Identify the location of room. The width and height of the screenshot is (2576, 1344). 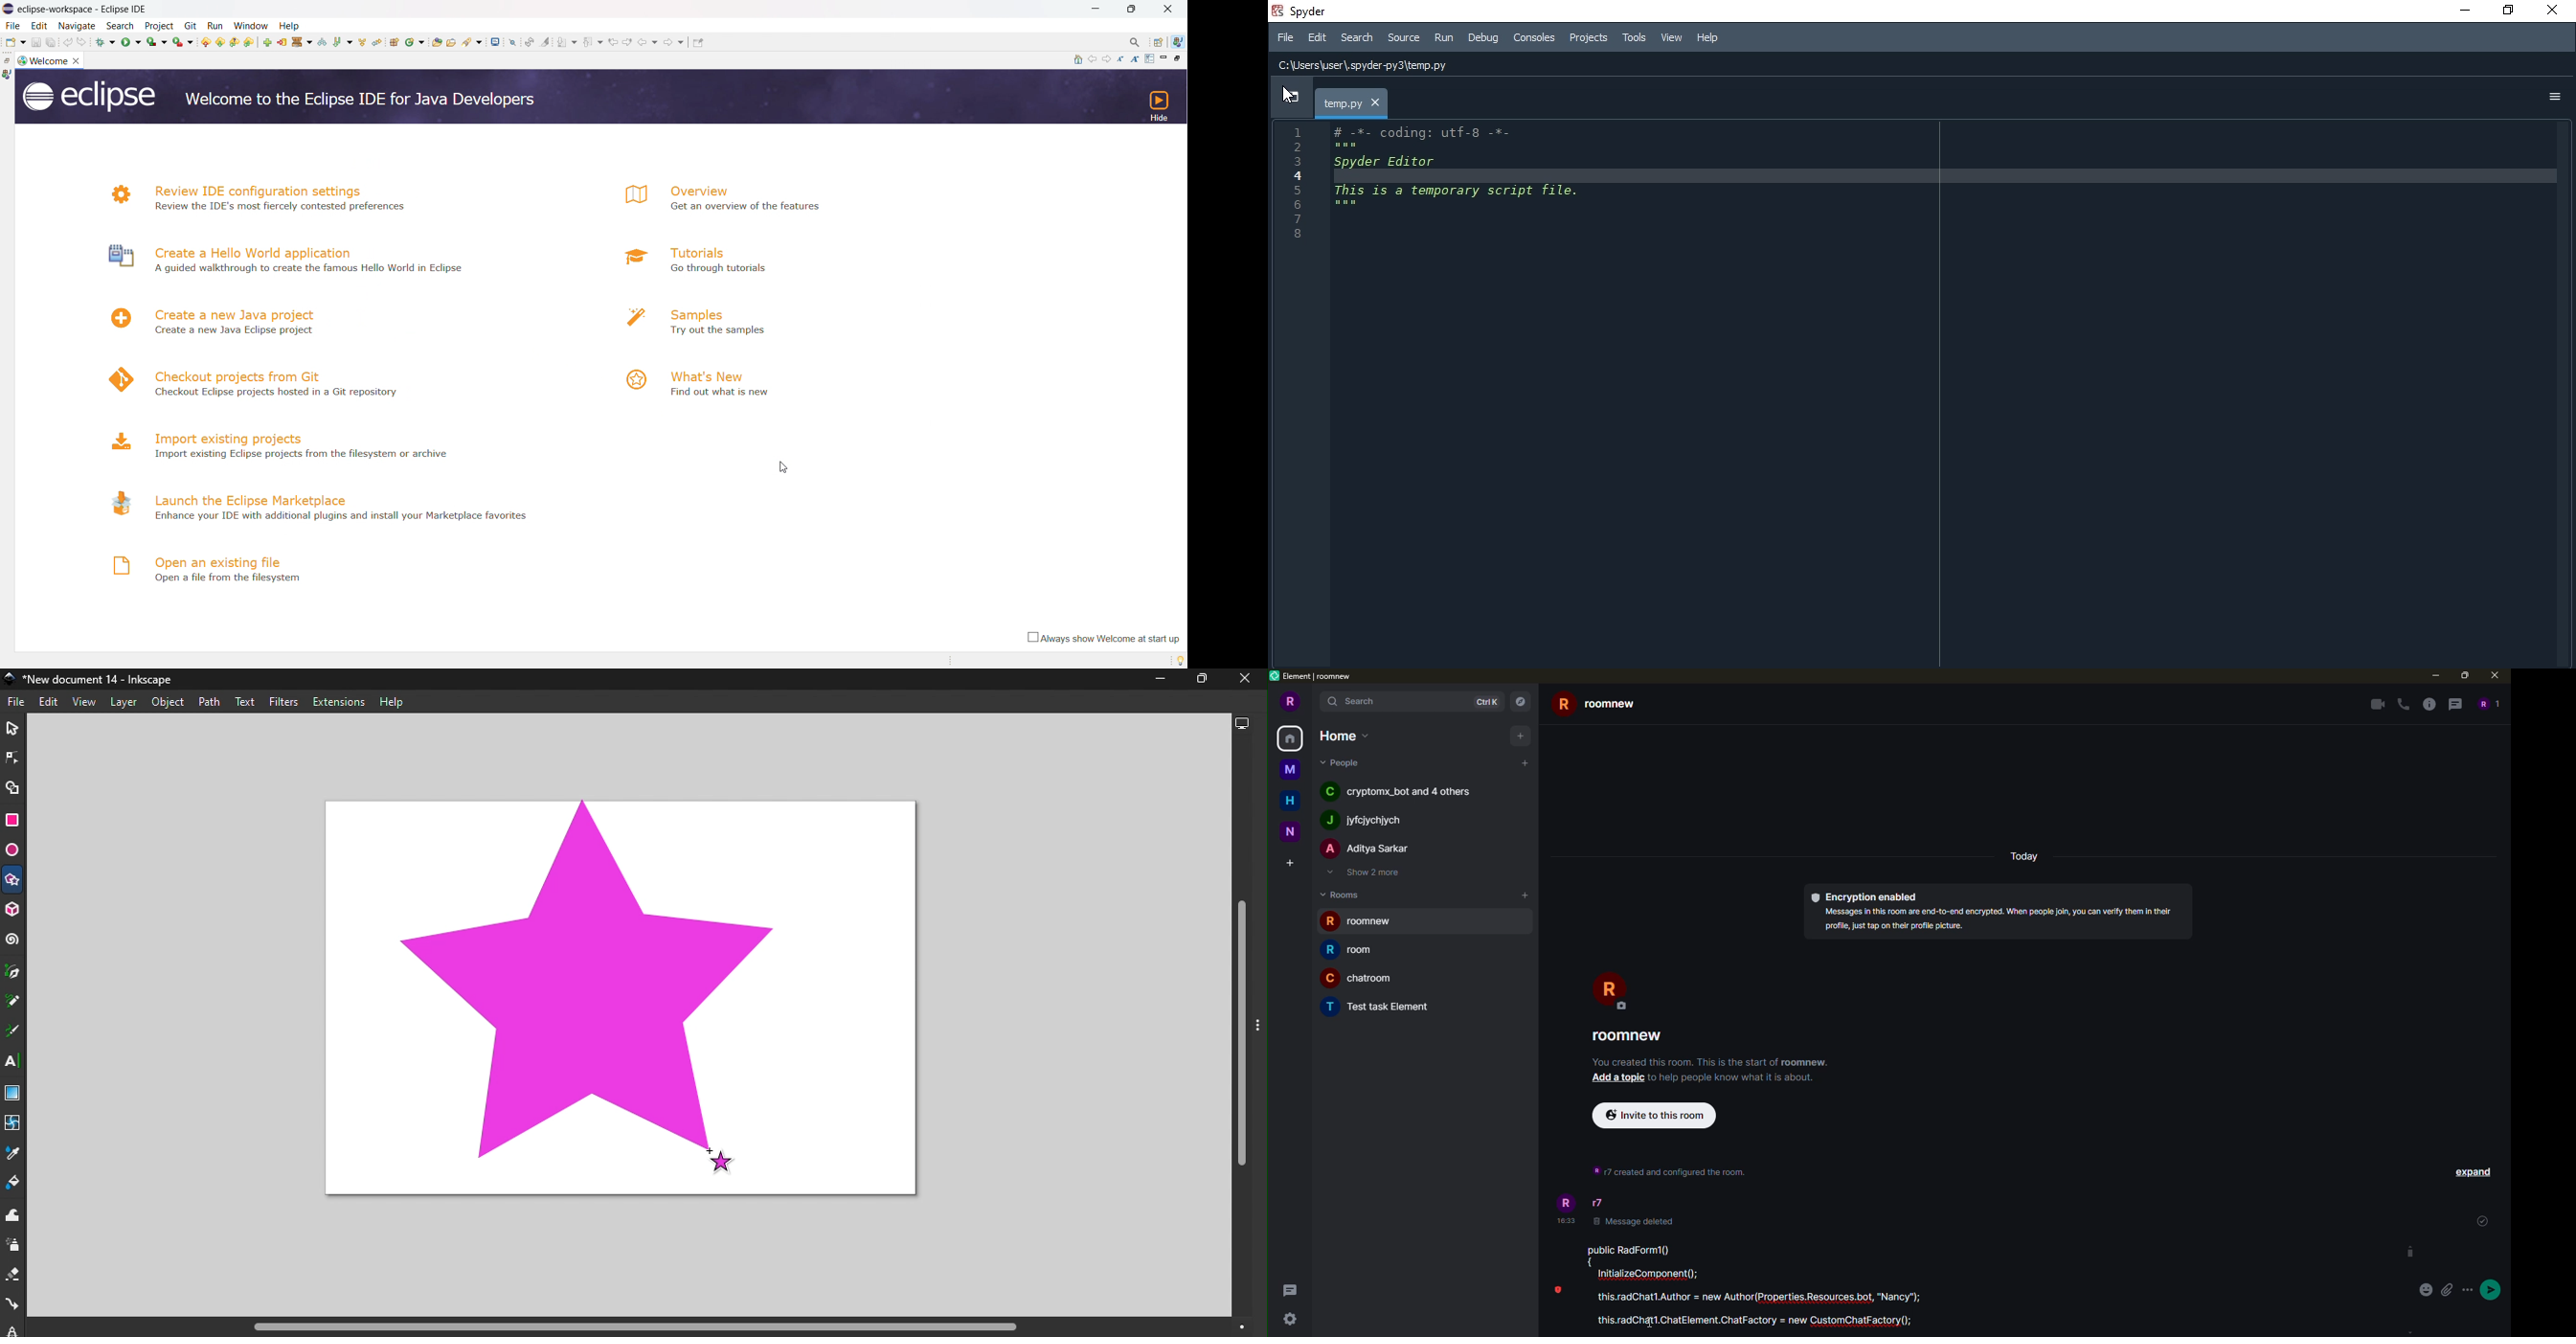
(1633, 1036).